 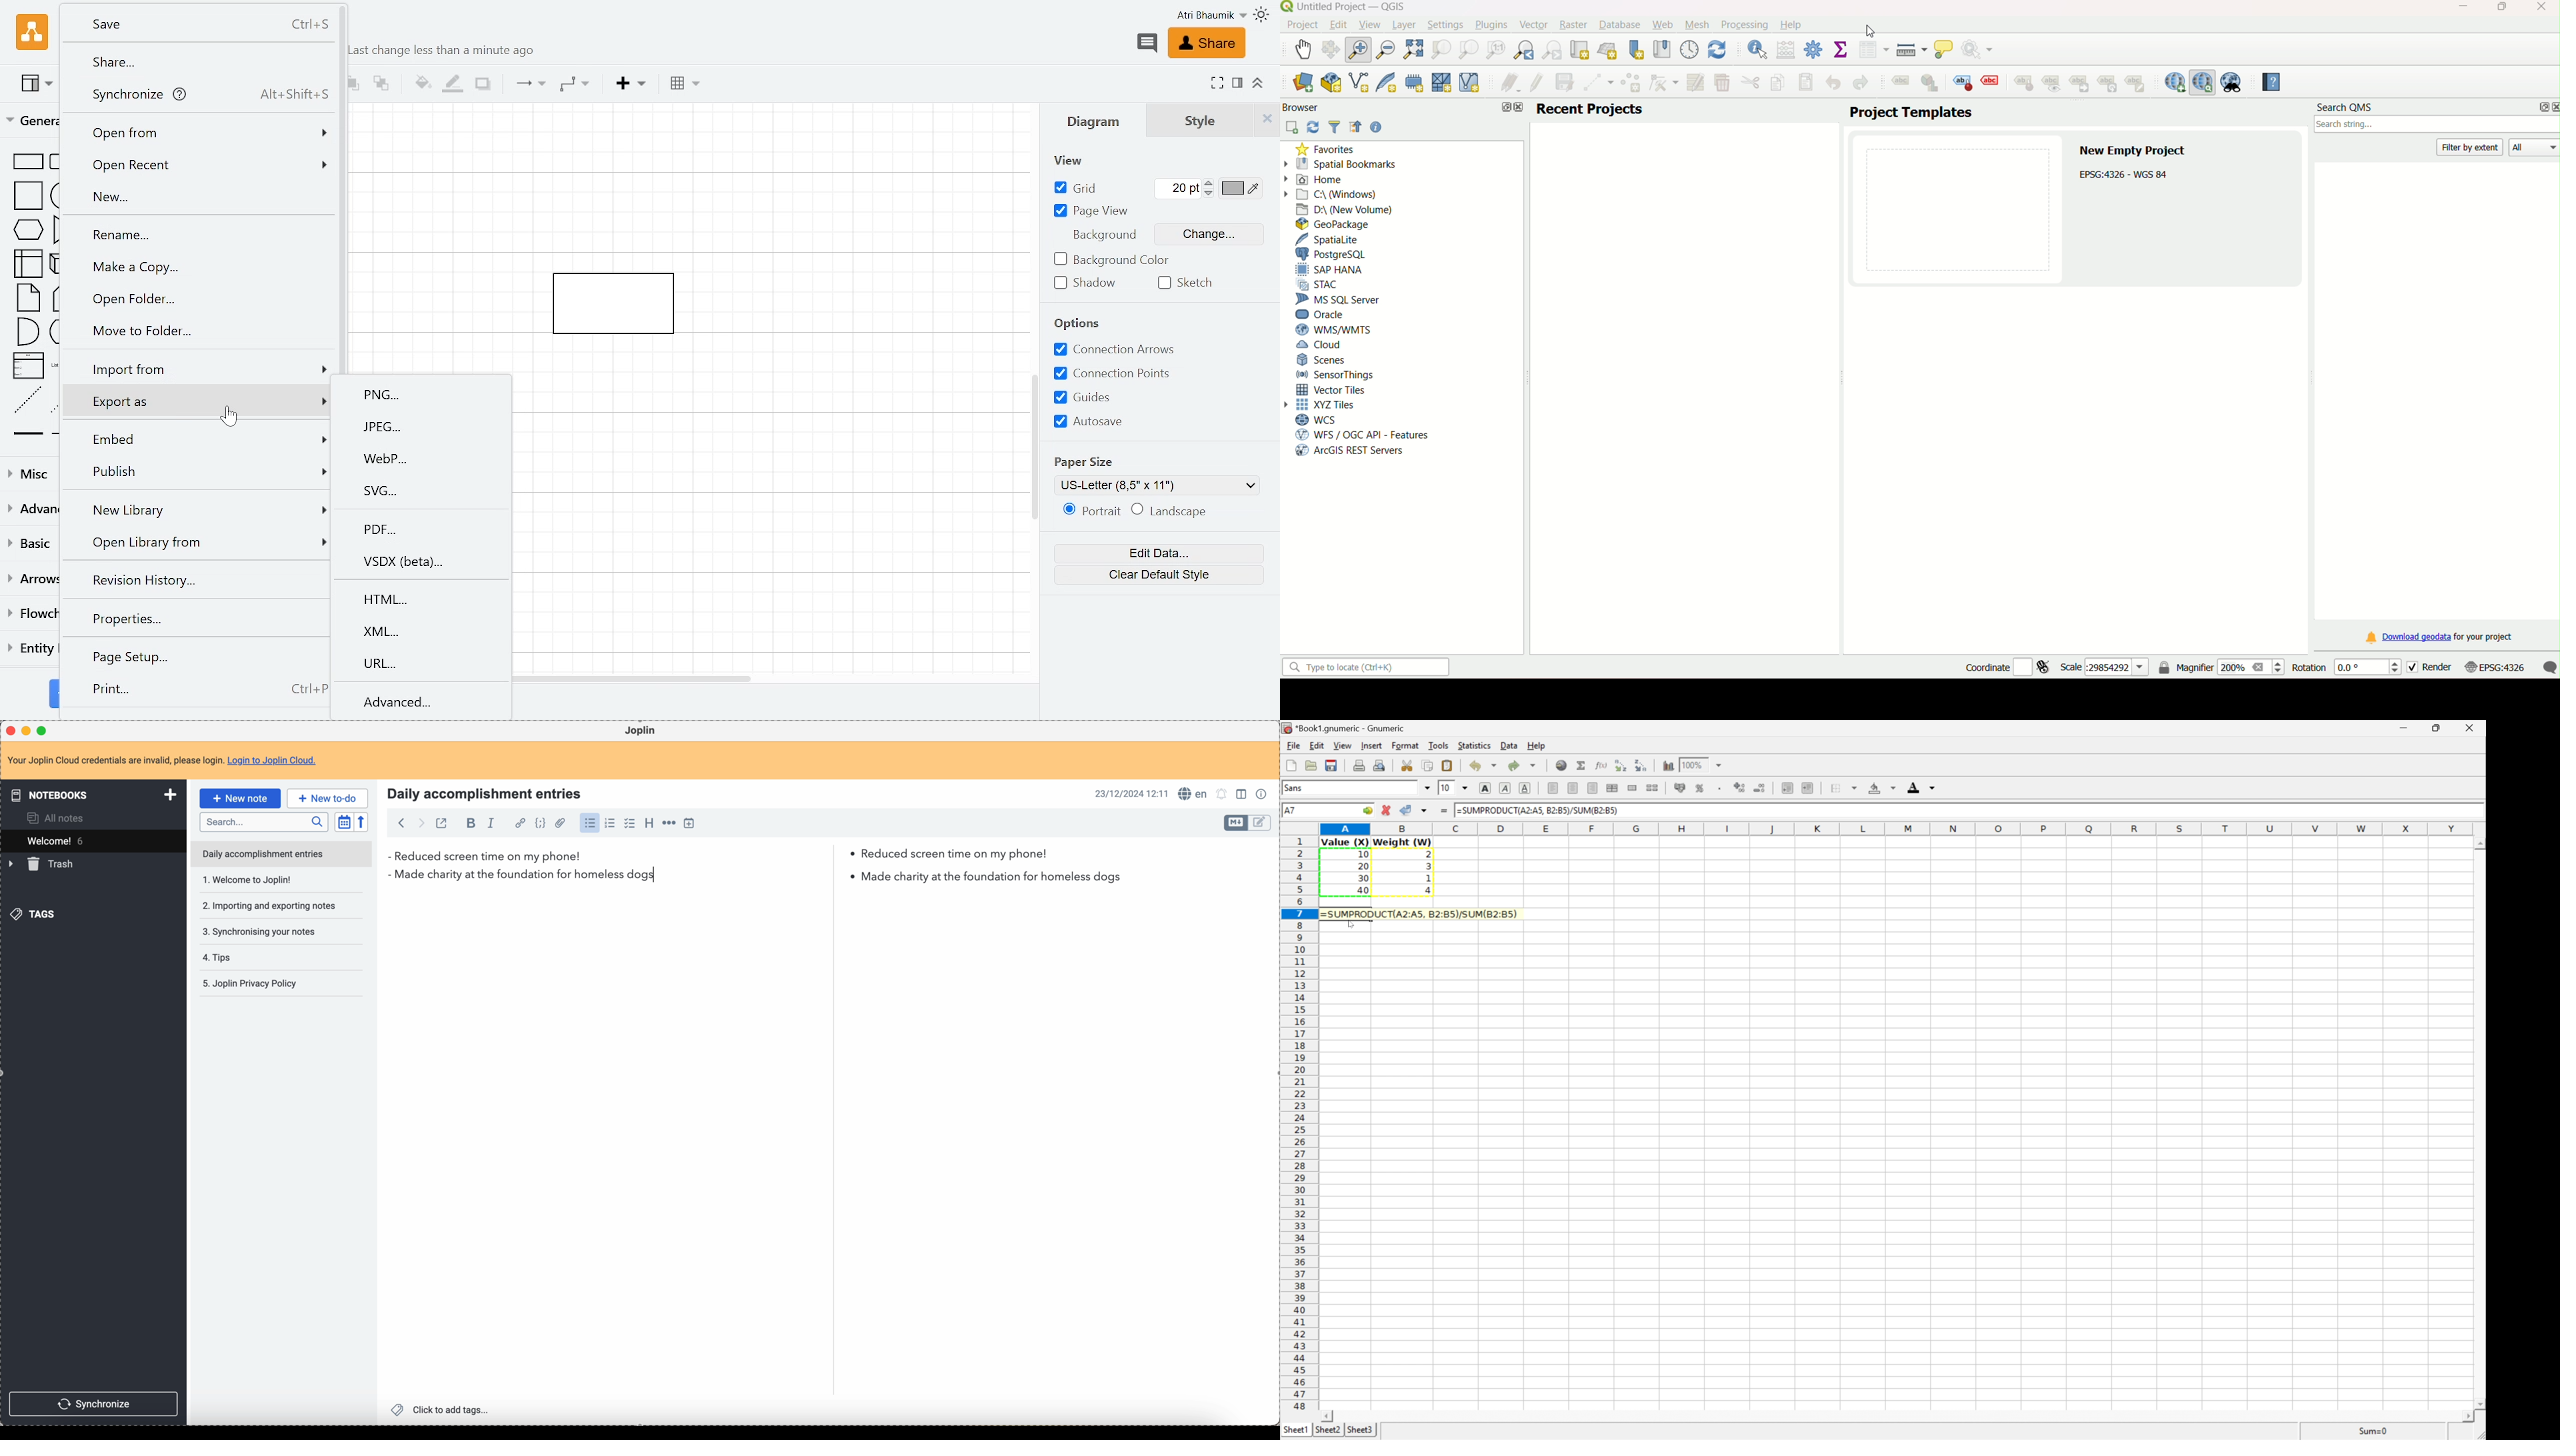 What do you see at coordinates (2470, 728) in the screenshot?
I see `Close` at bounding box center [2470, 728].